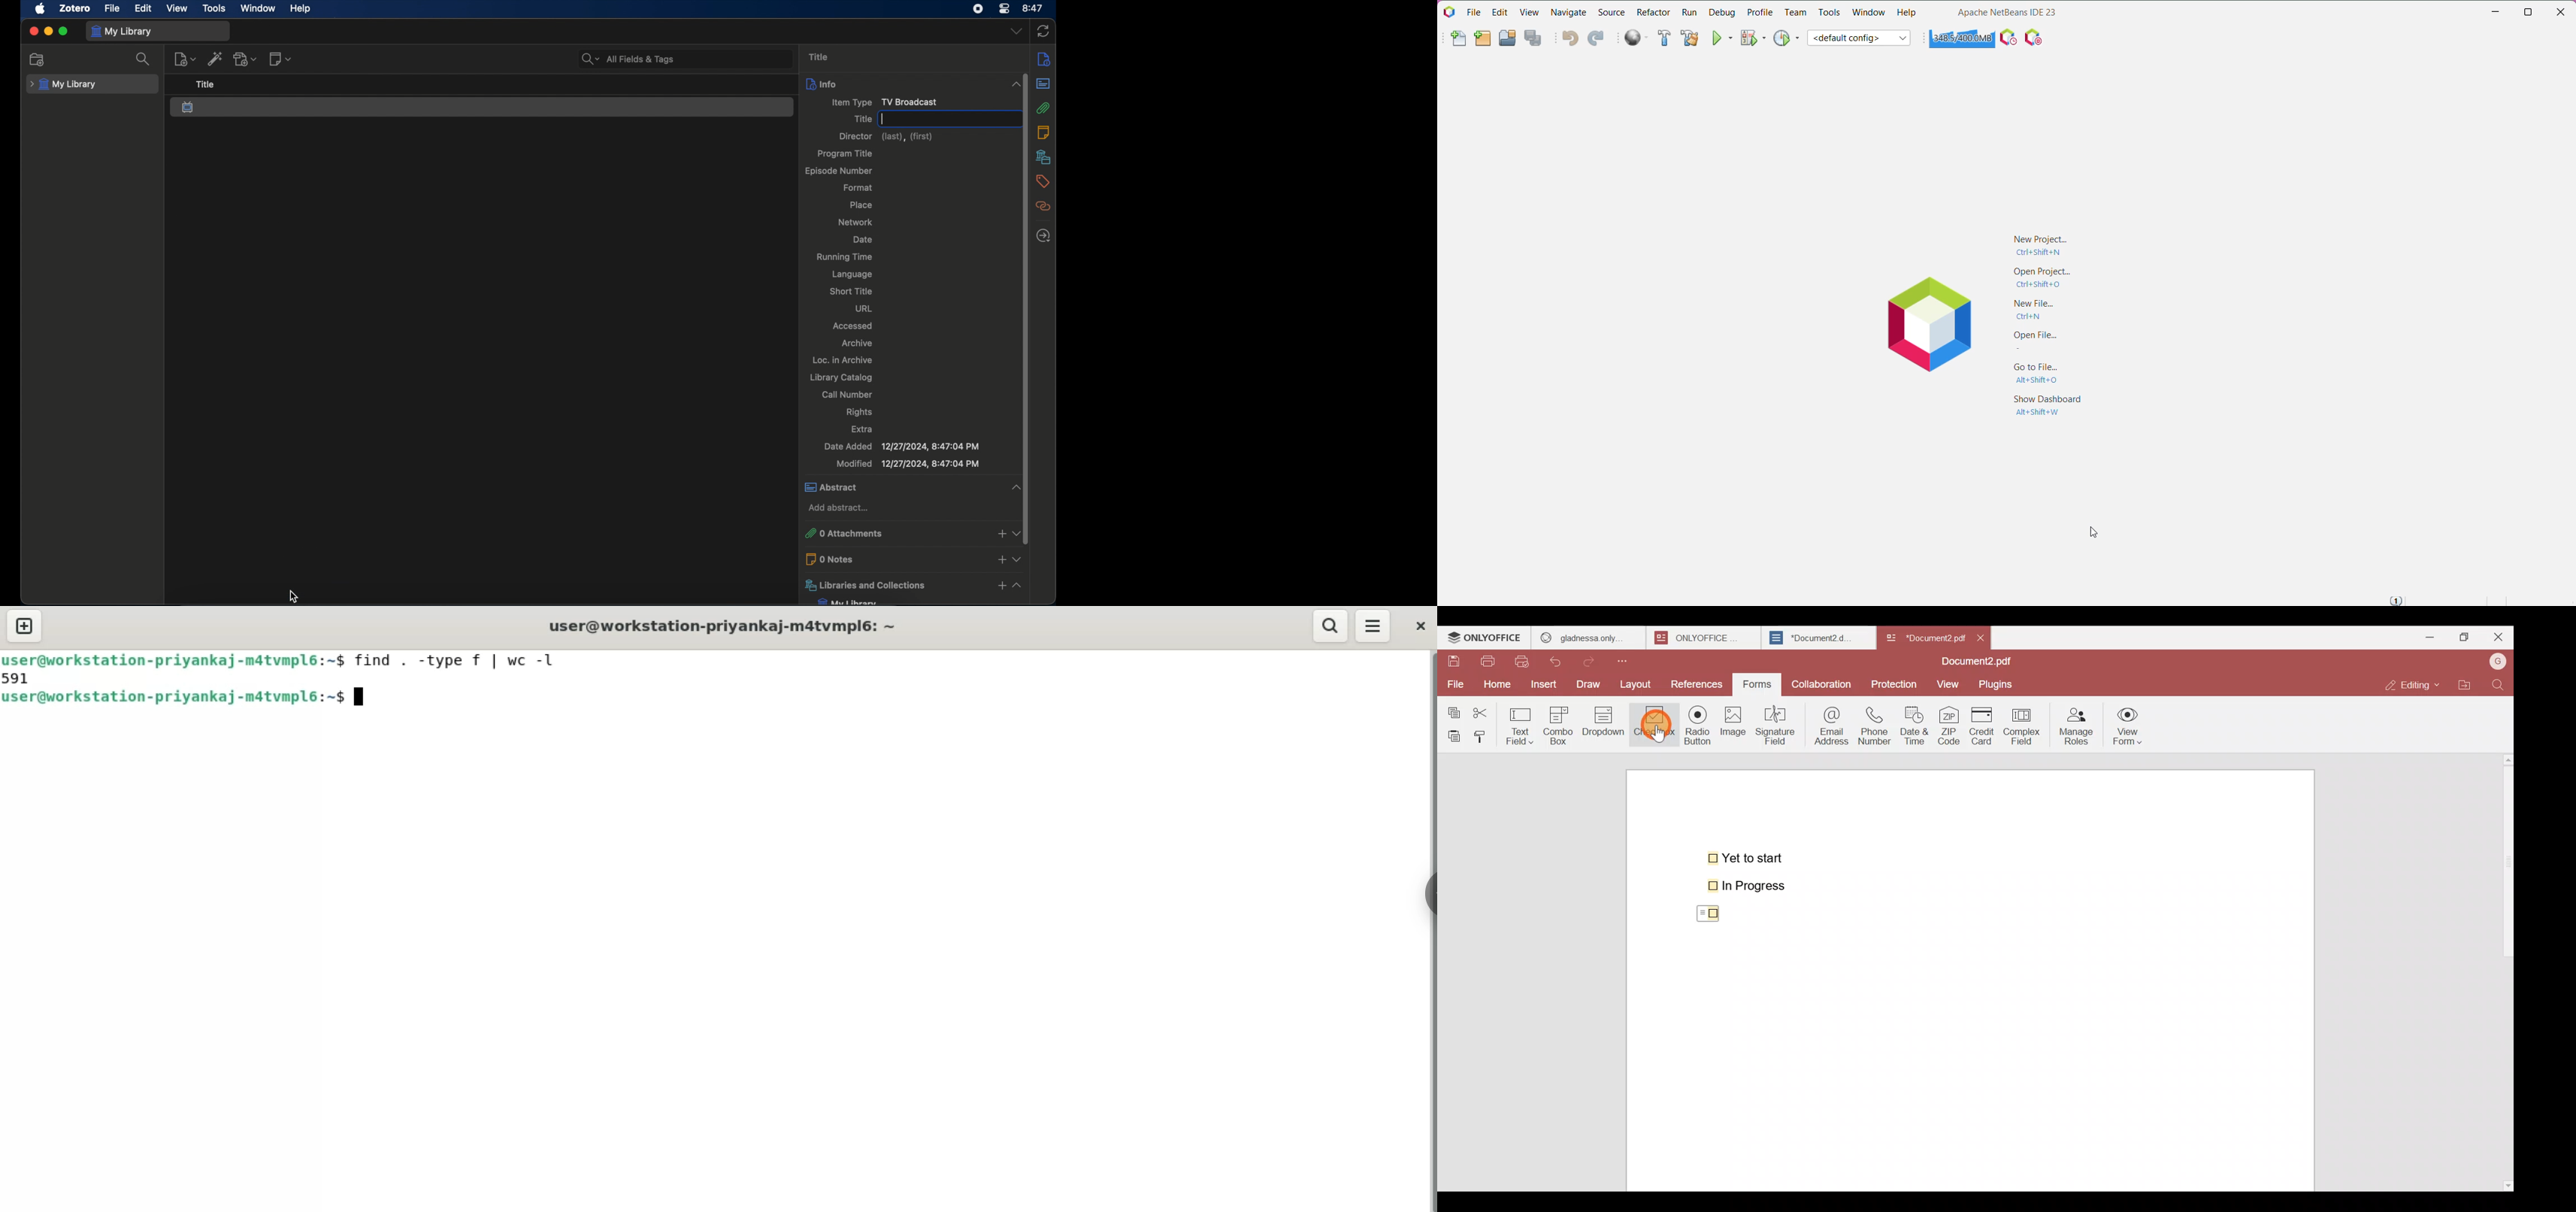 This screenshot has width=2576, height=1232. I want to click on locate, so click(1044, 236).